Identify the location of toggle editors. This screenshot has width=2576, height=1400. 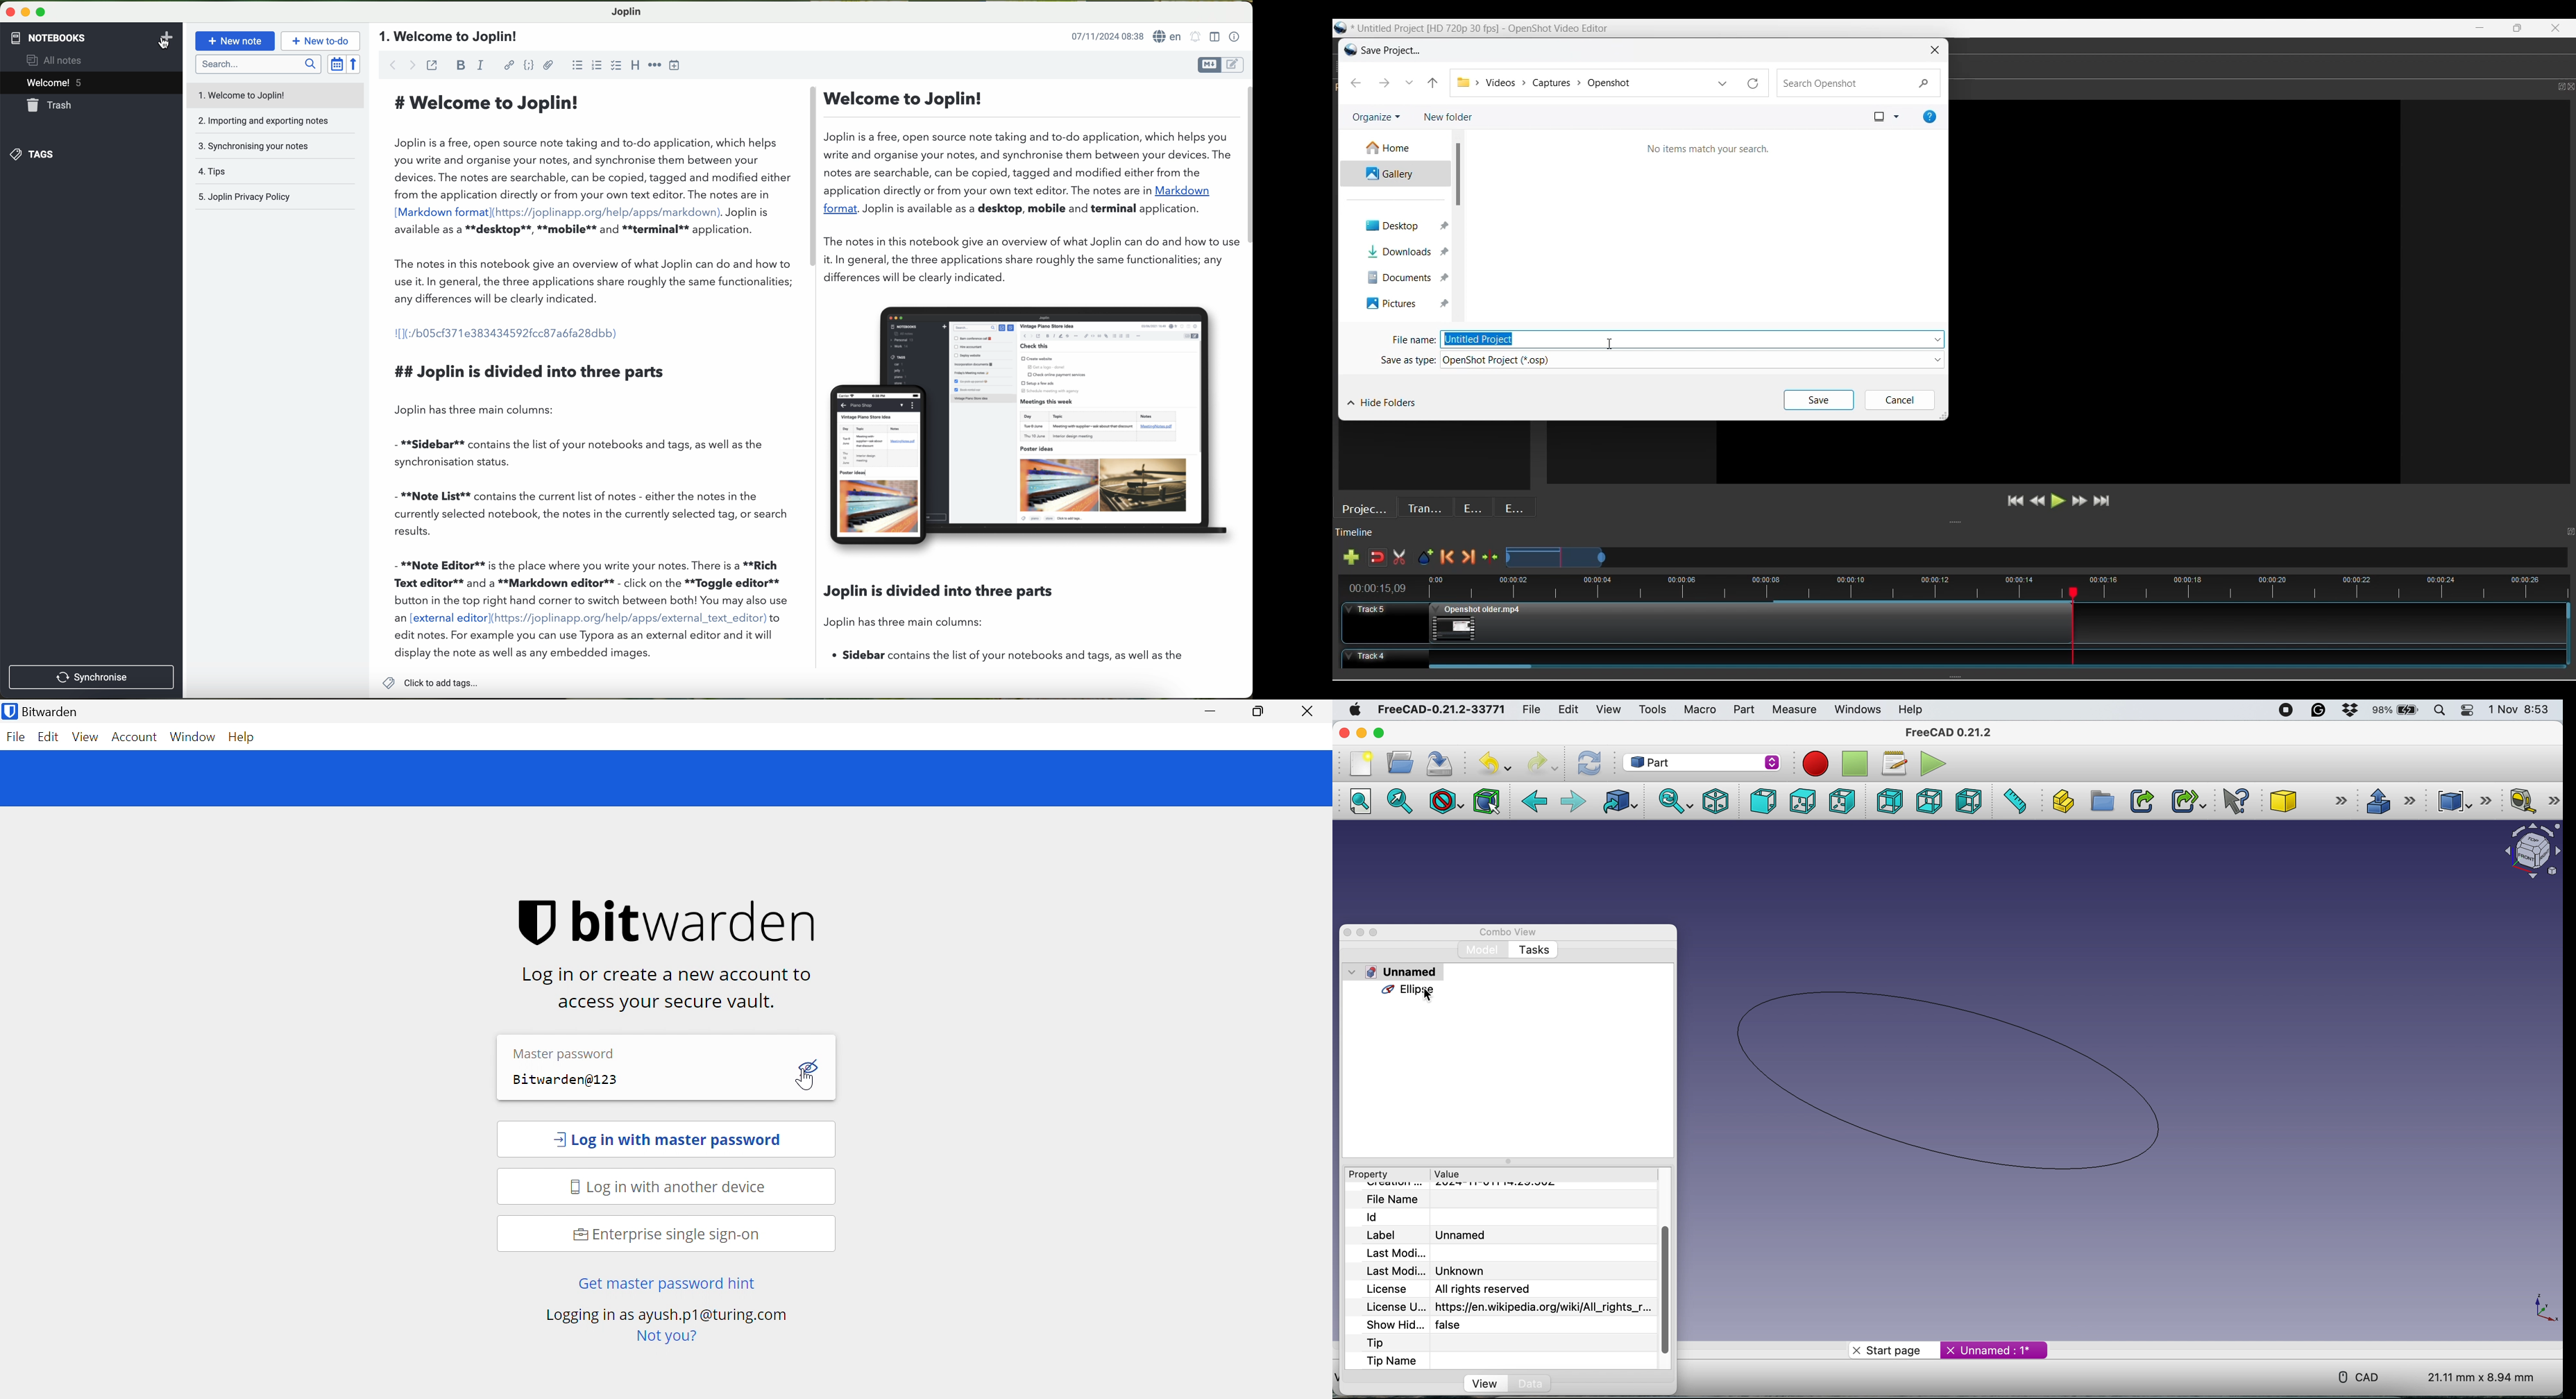
(1222, 65).